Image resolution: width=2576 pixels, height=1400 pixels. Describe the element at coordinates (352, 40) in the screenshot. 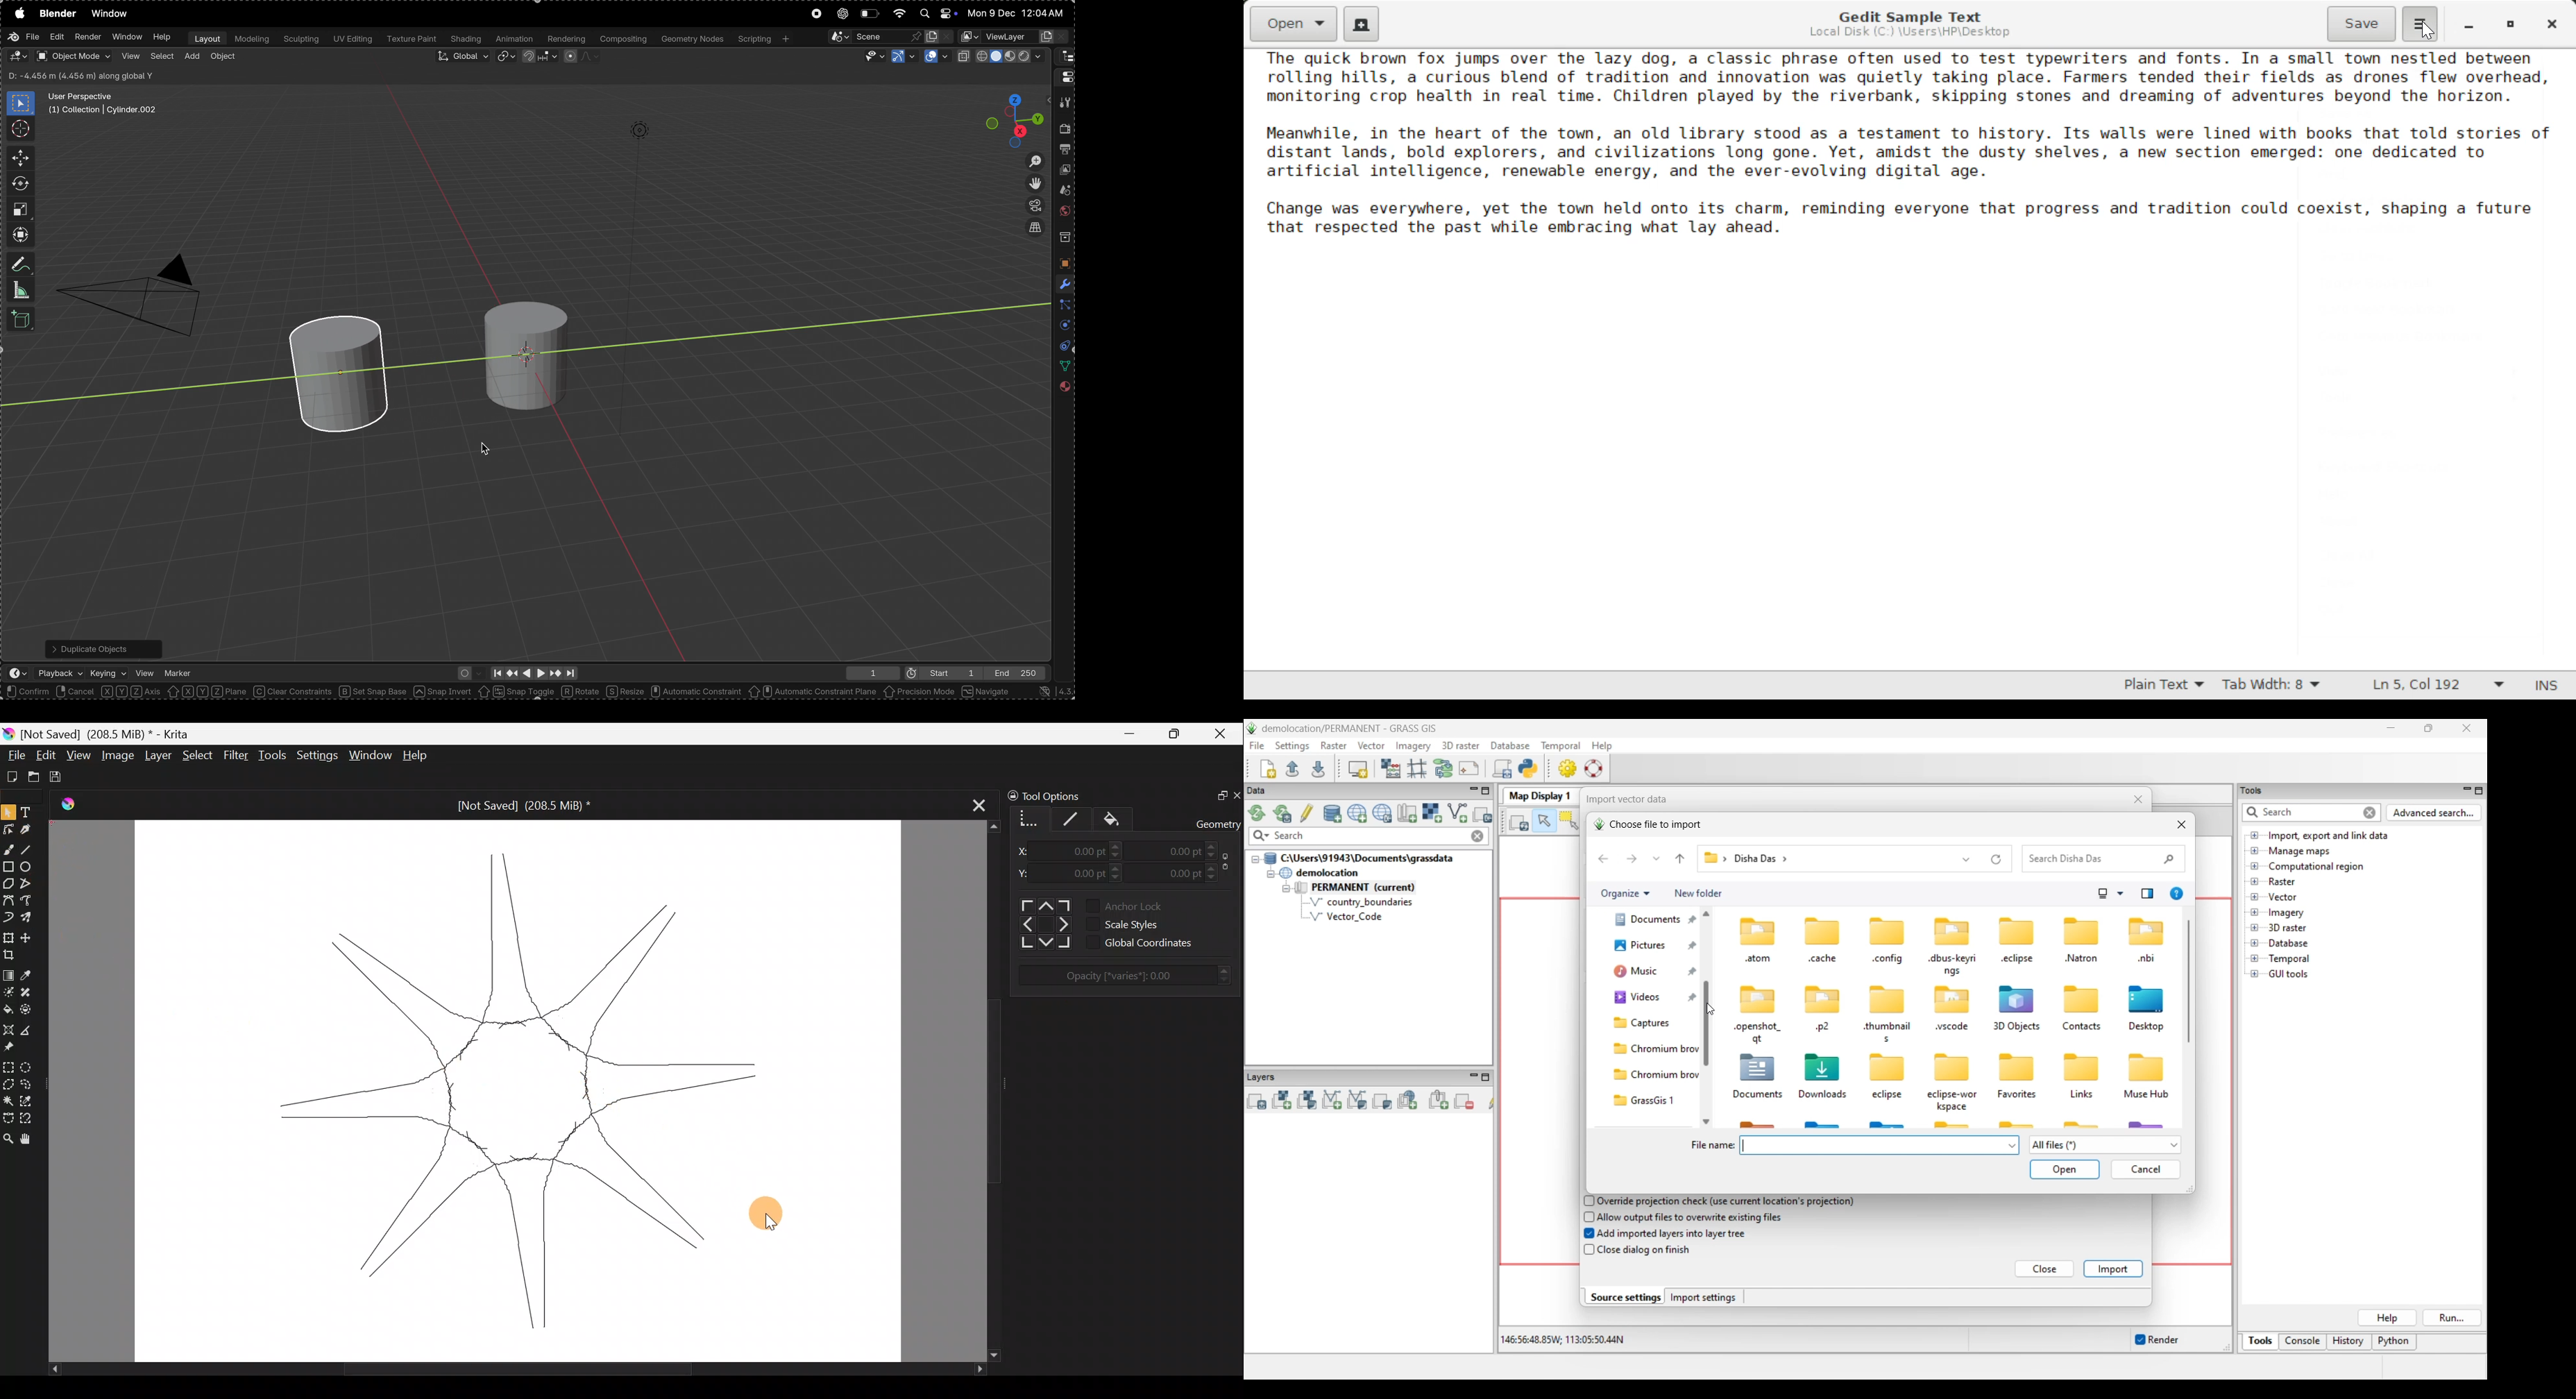

I see `uv editing` at that location.